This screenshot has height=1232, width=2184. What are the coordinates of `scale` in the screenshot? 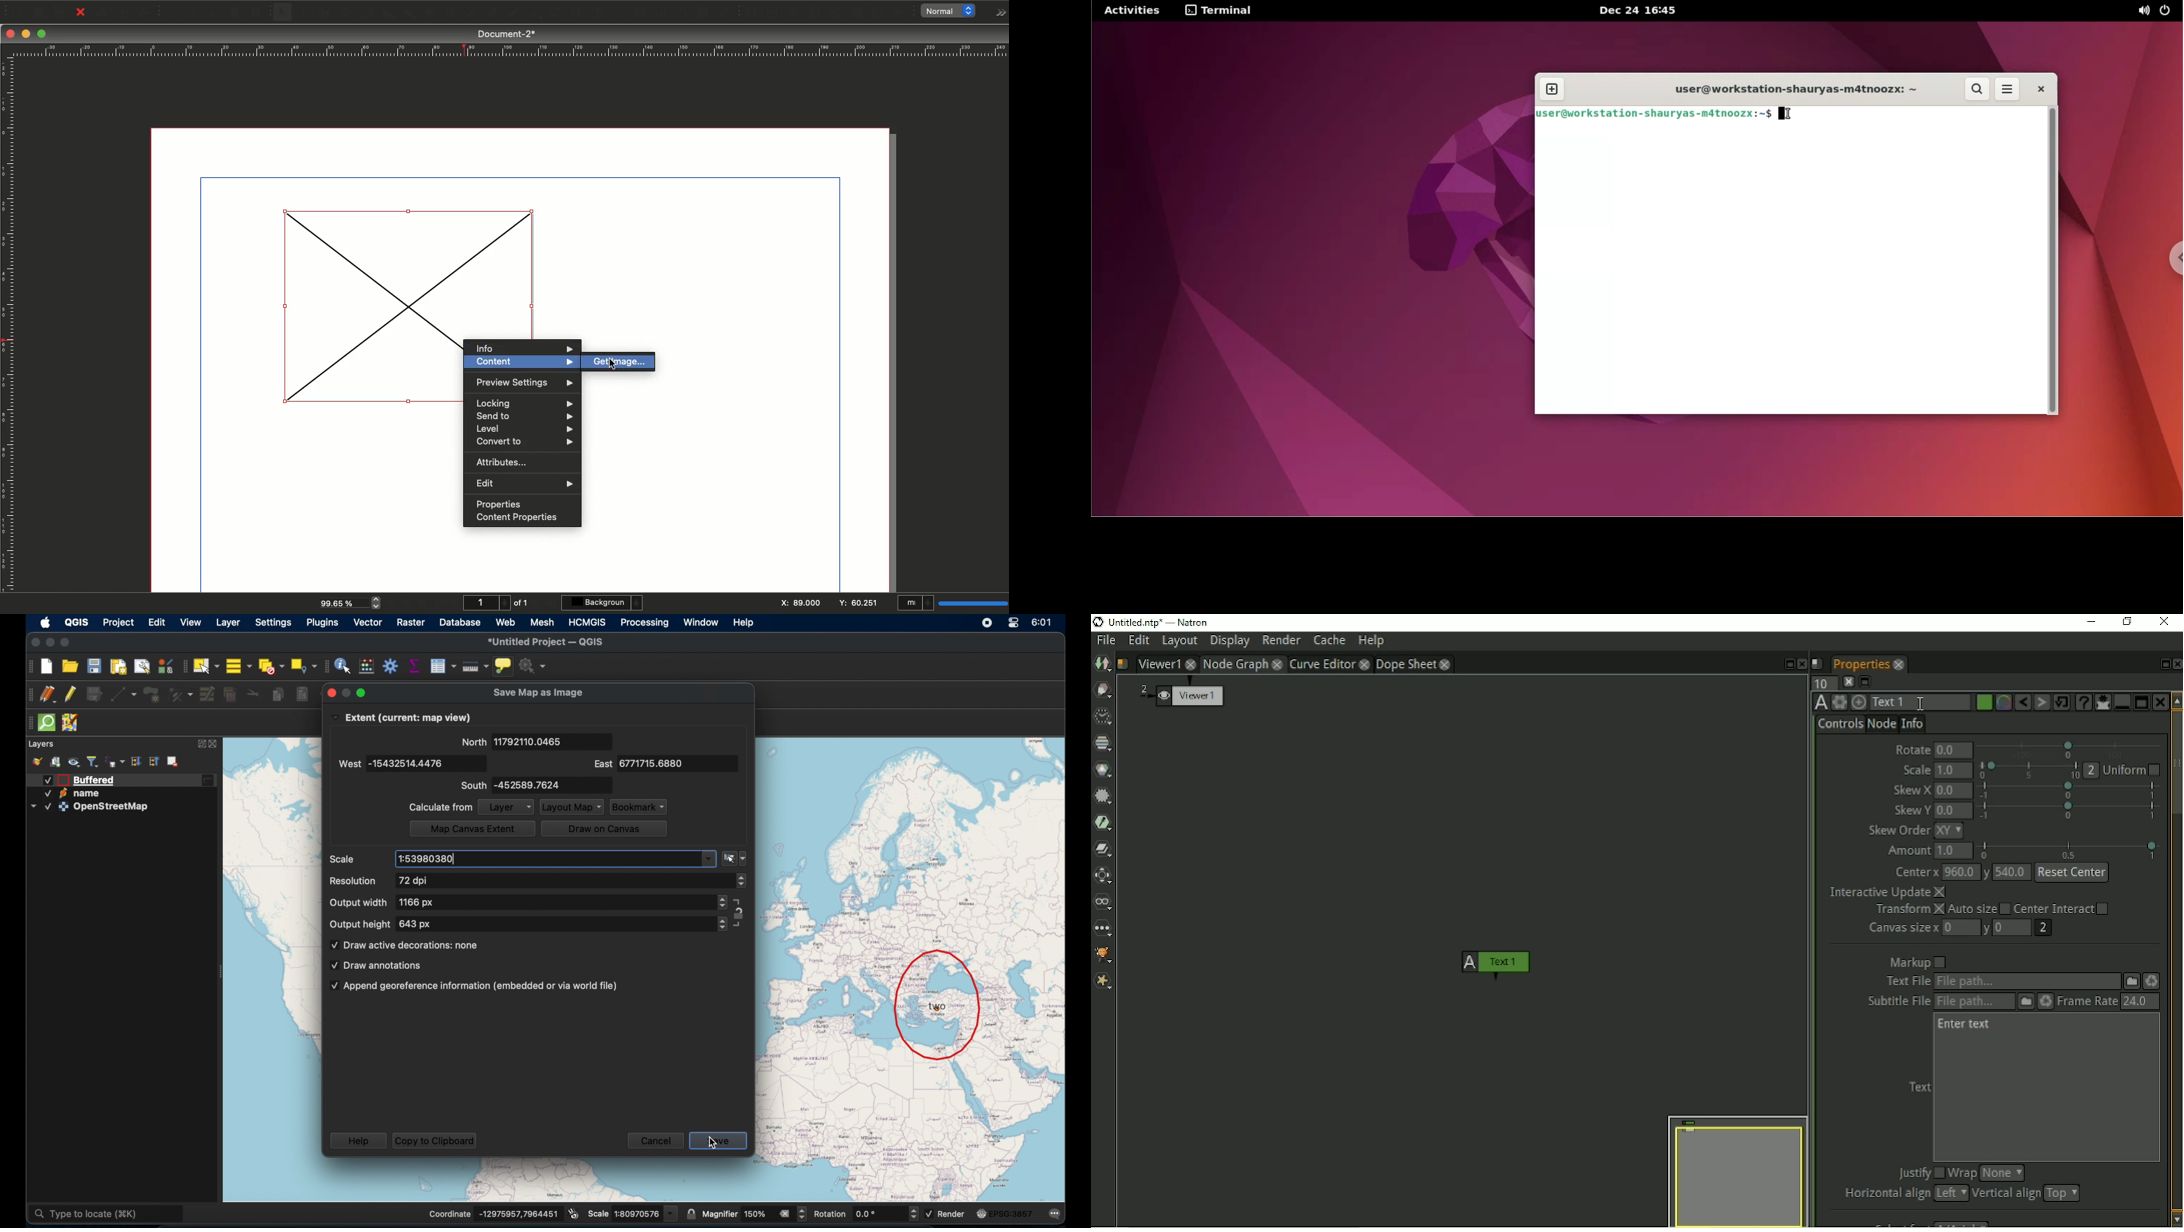 It's located at (344, 859).